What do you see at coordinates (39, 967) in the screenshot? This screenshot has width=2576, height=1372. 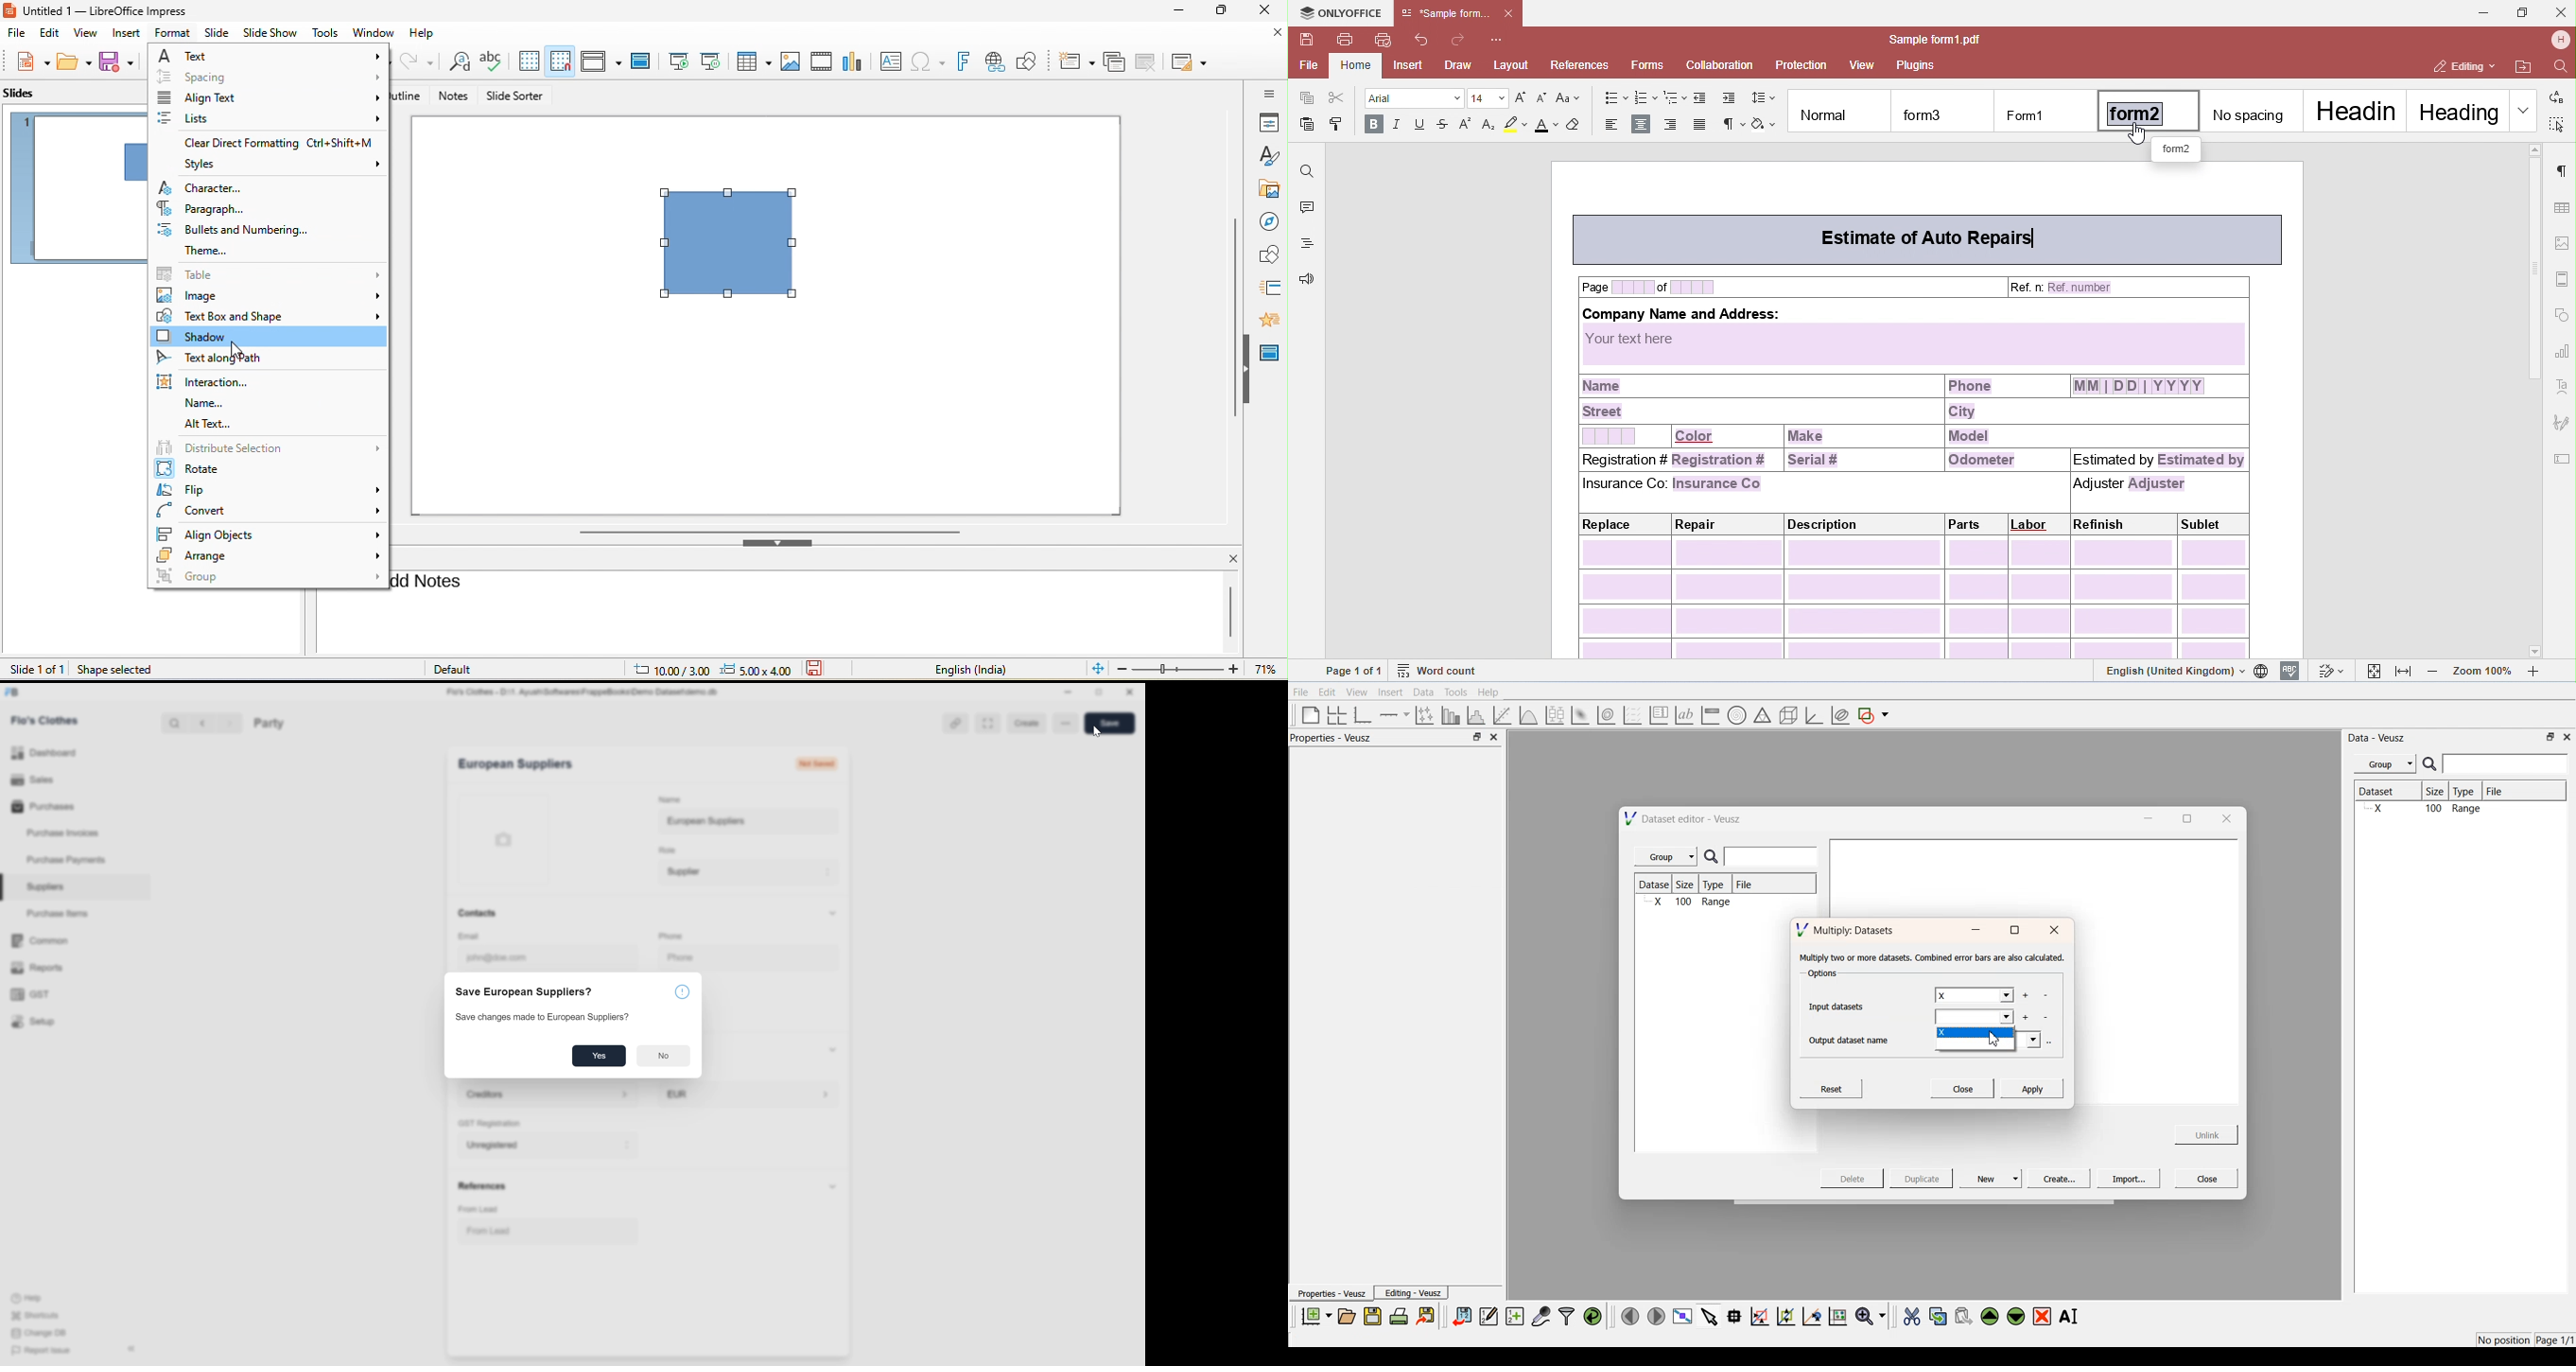 I see `reports` at bounding box center [39, 967].